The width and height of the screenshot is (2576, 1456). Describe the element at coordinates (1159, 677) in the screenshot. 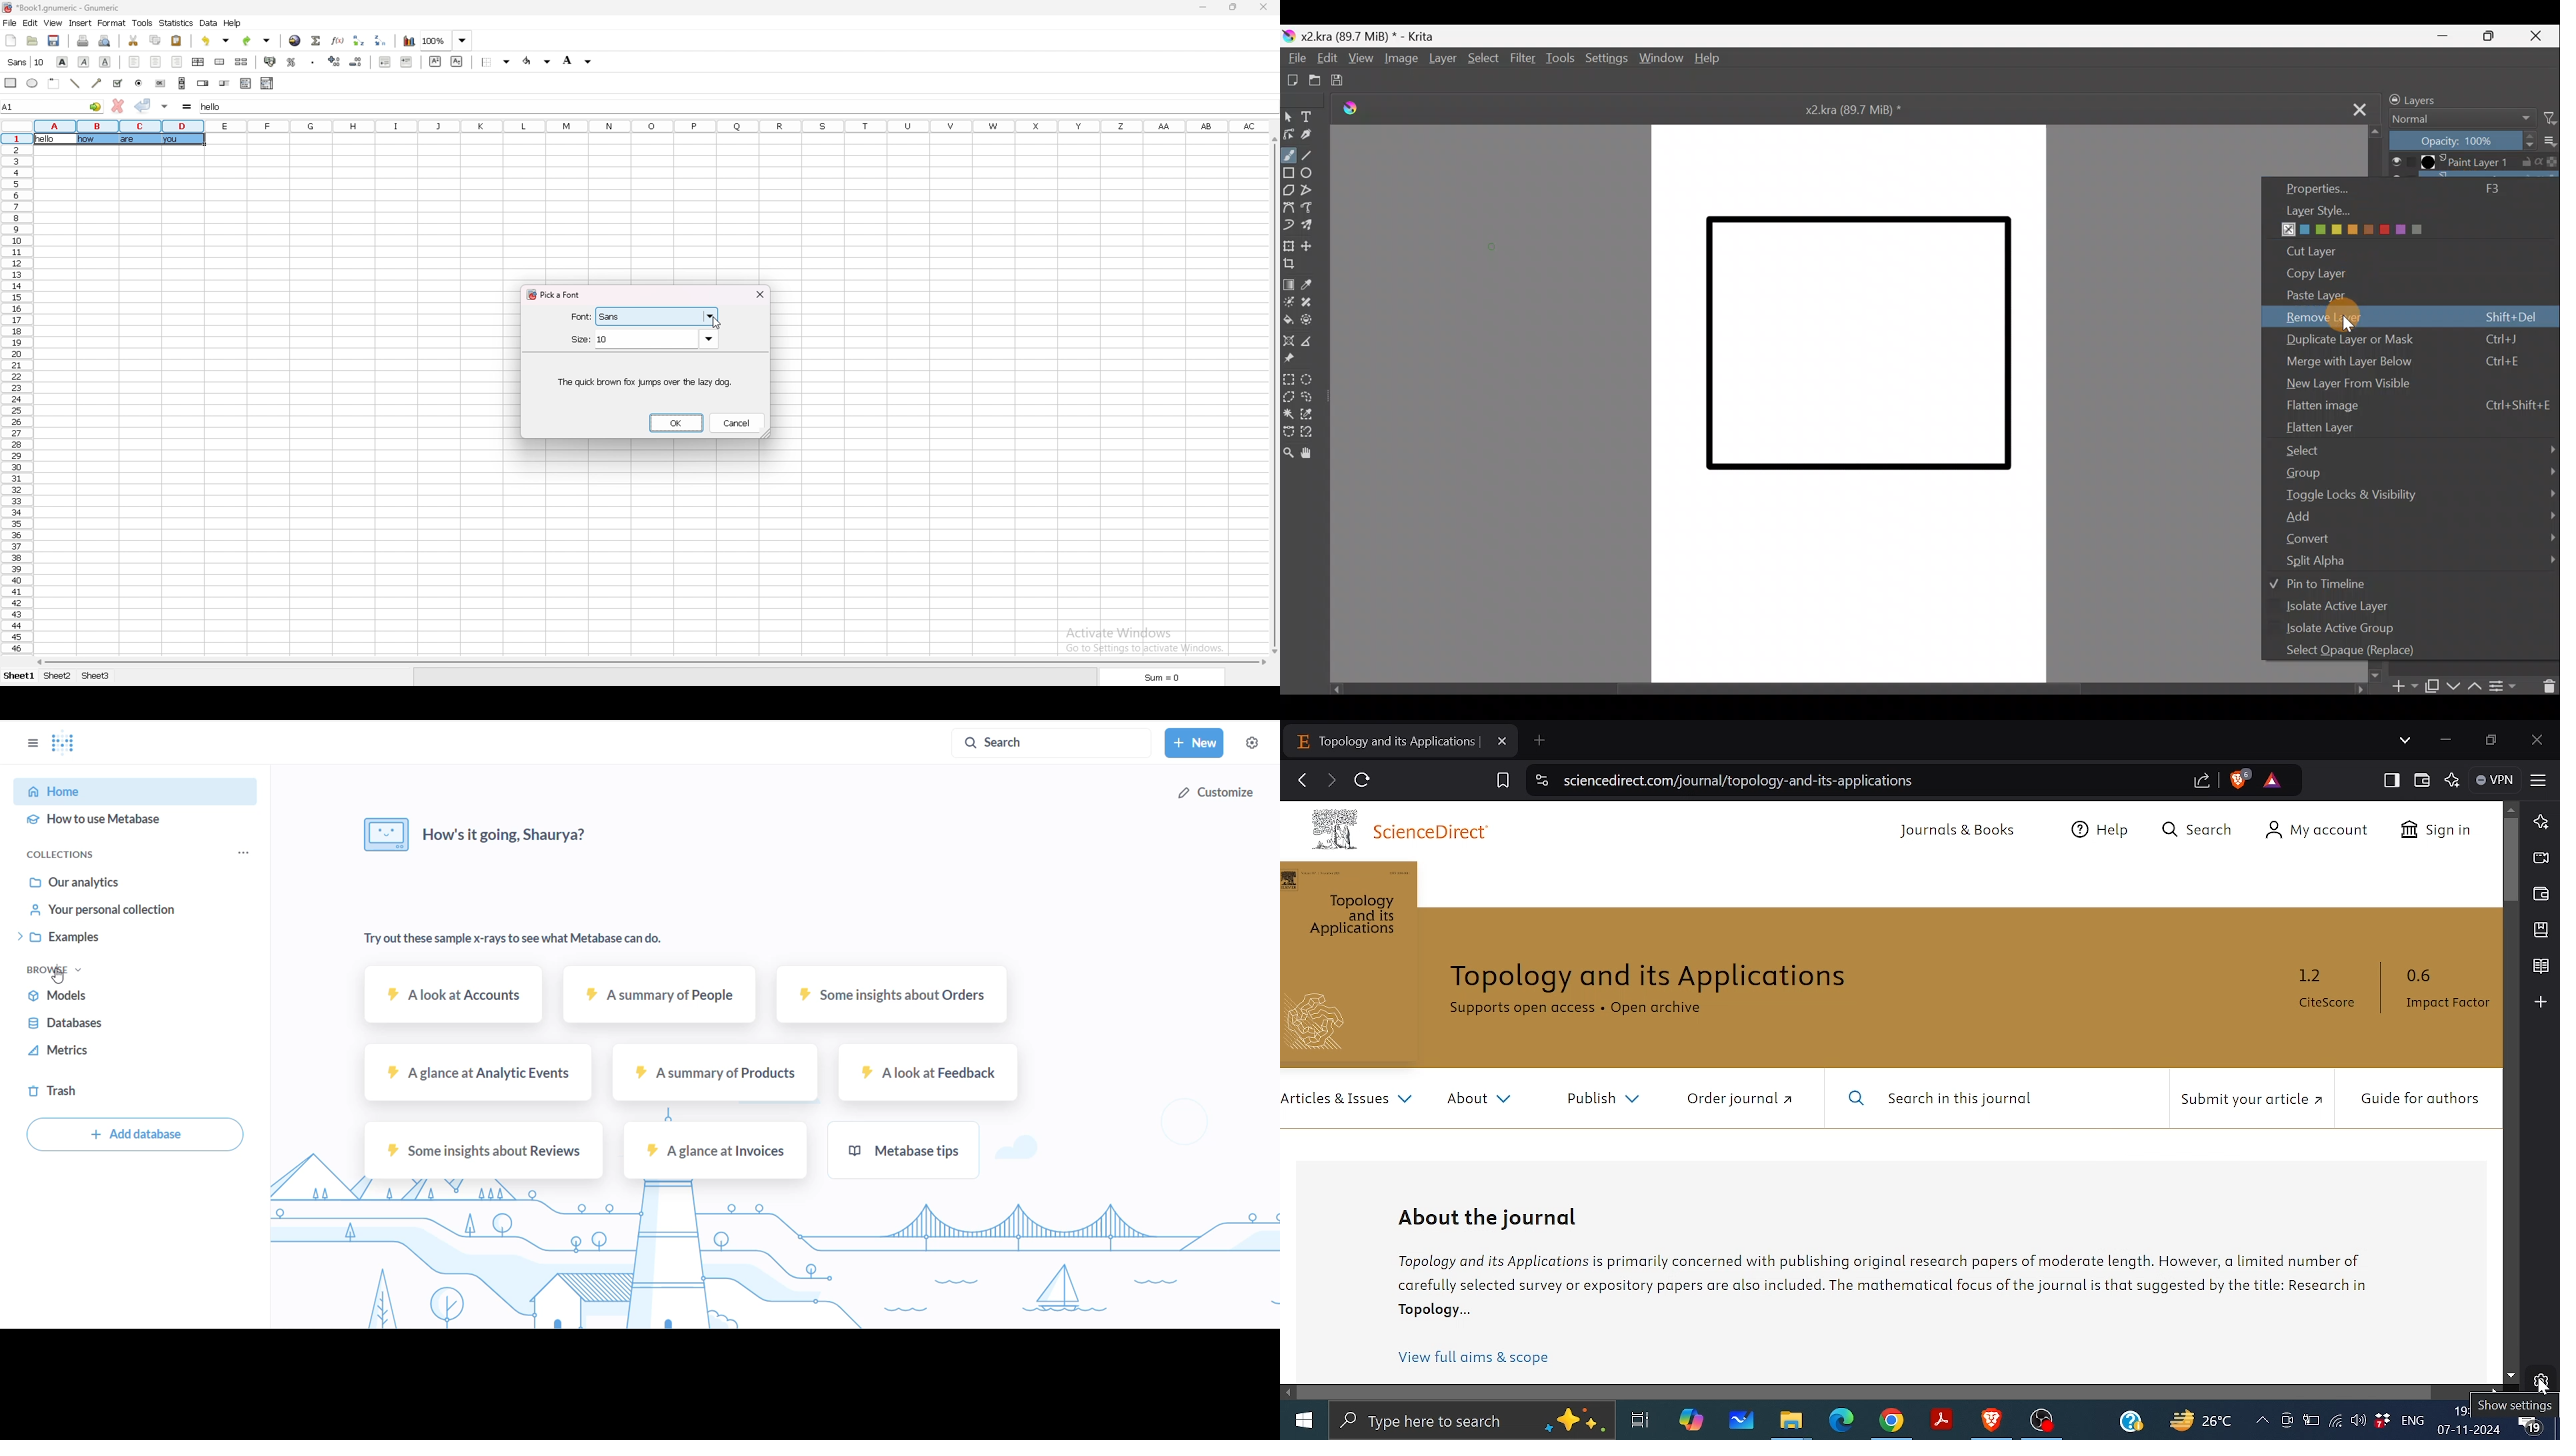

I see `sum` at that location.